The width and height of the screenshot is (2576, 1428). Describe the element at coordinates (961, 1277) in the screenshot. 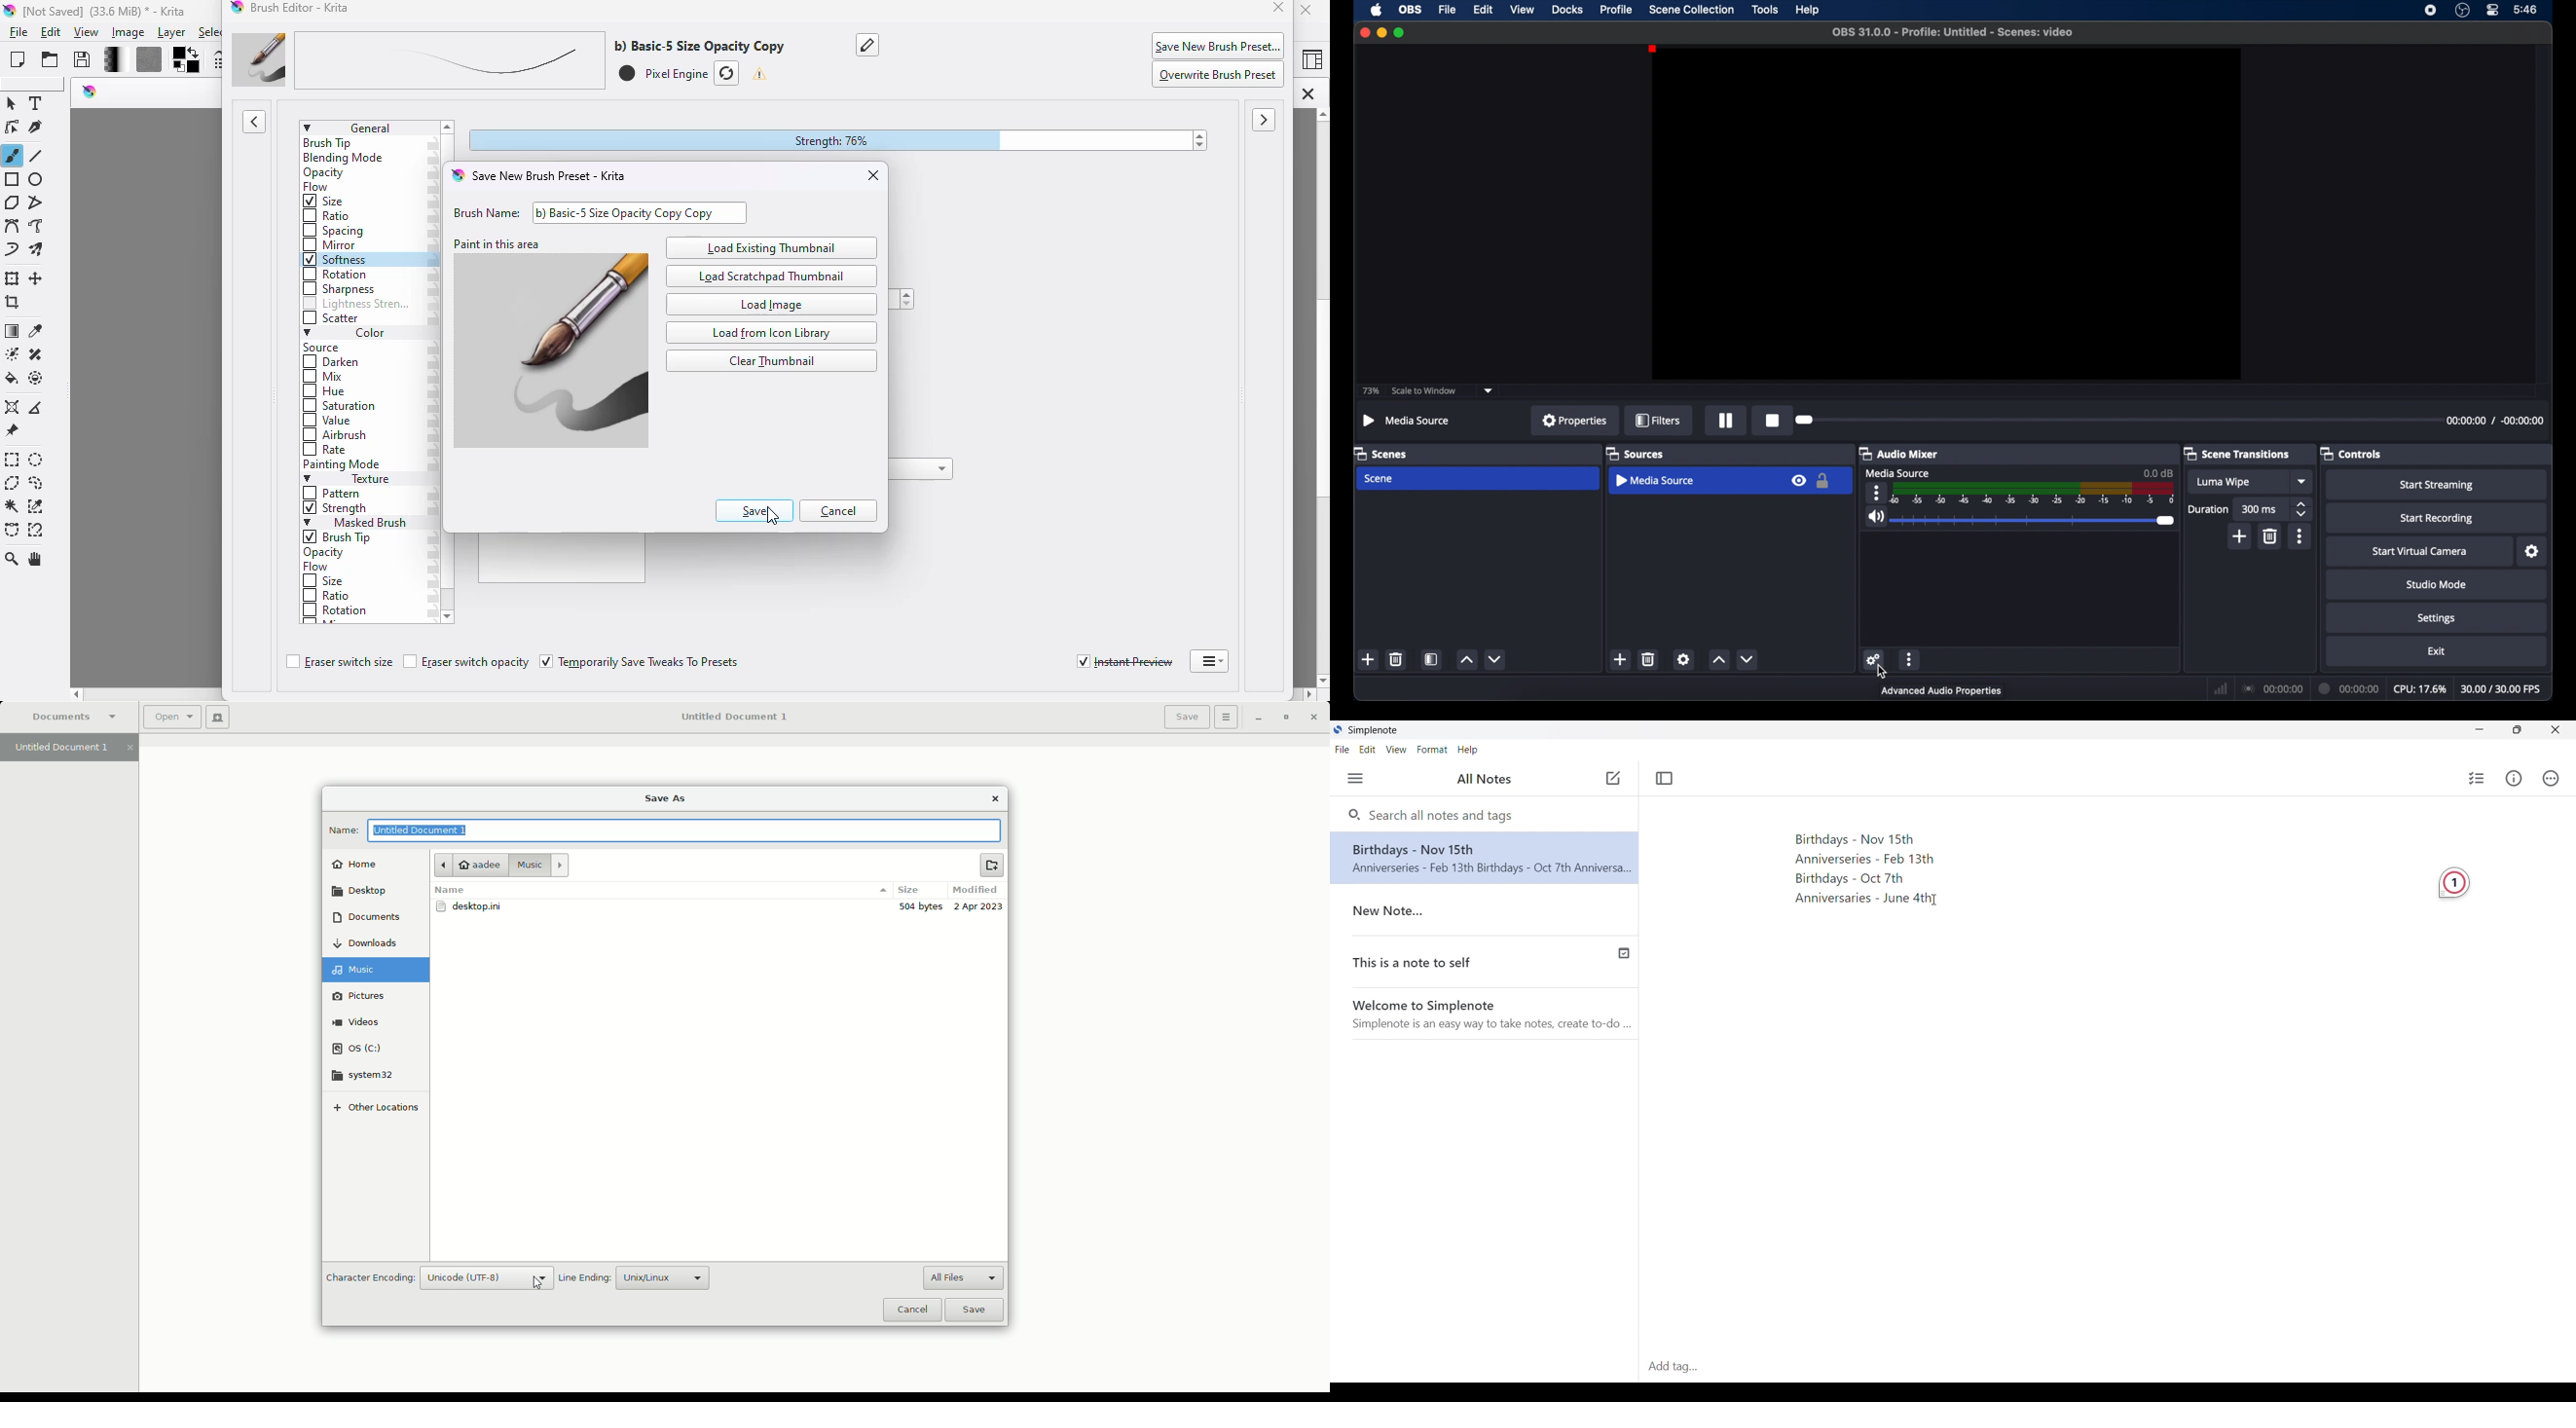

I see `All files` at that location.